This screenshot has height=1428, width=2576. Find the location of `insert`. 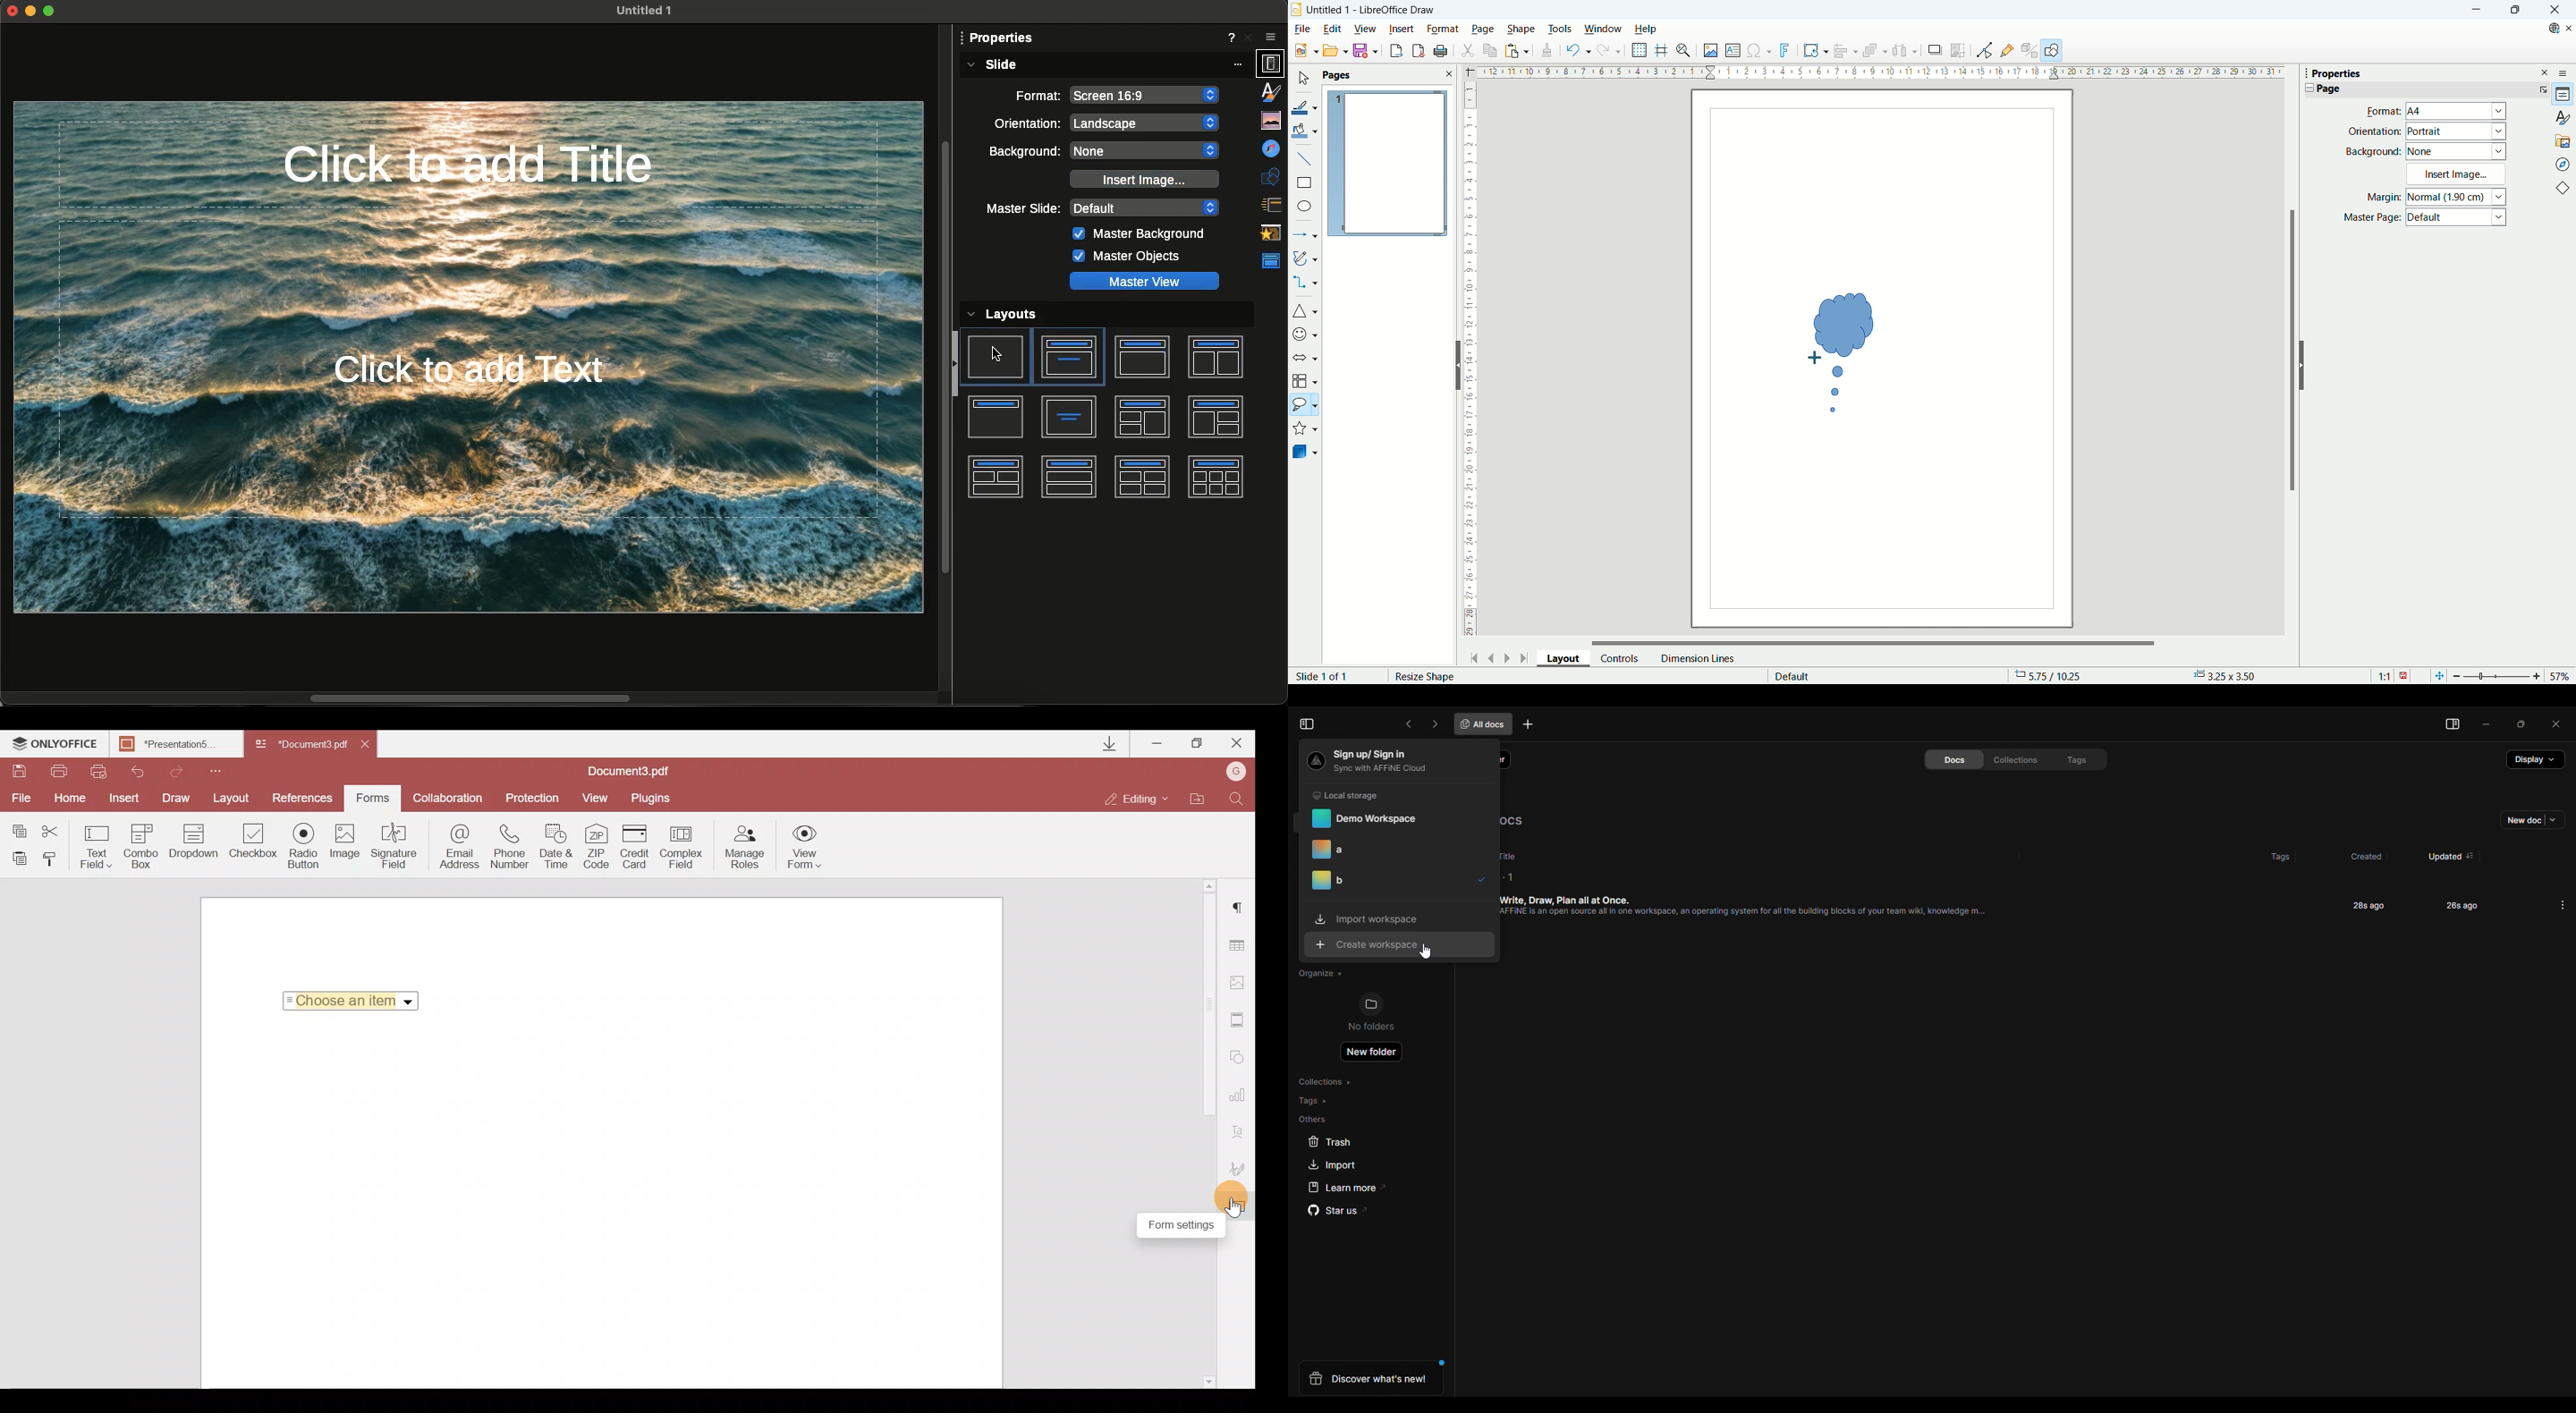

insert is located at coordinates (1402, 27).